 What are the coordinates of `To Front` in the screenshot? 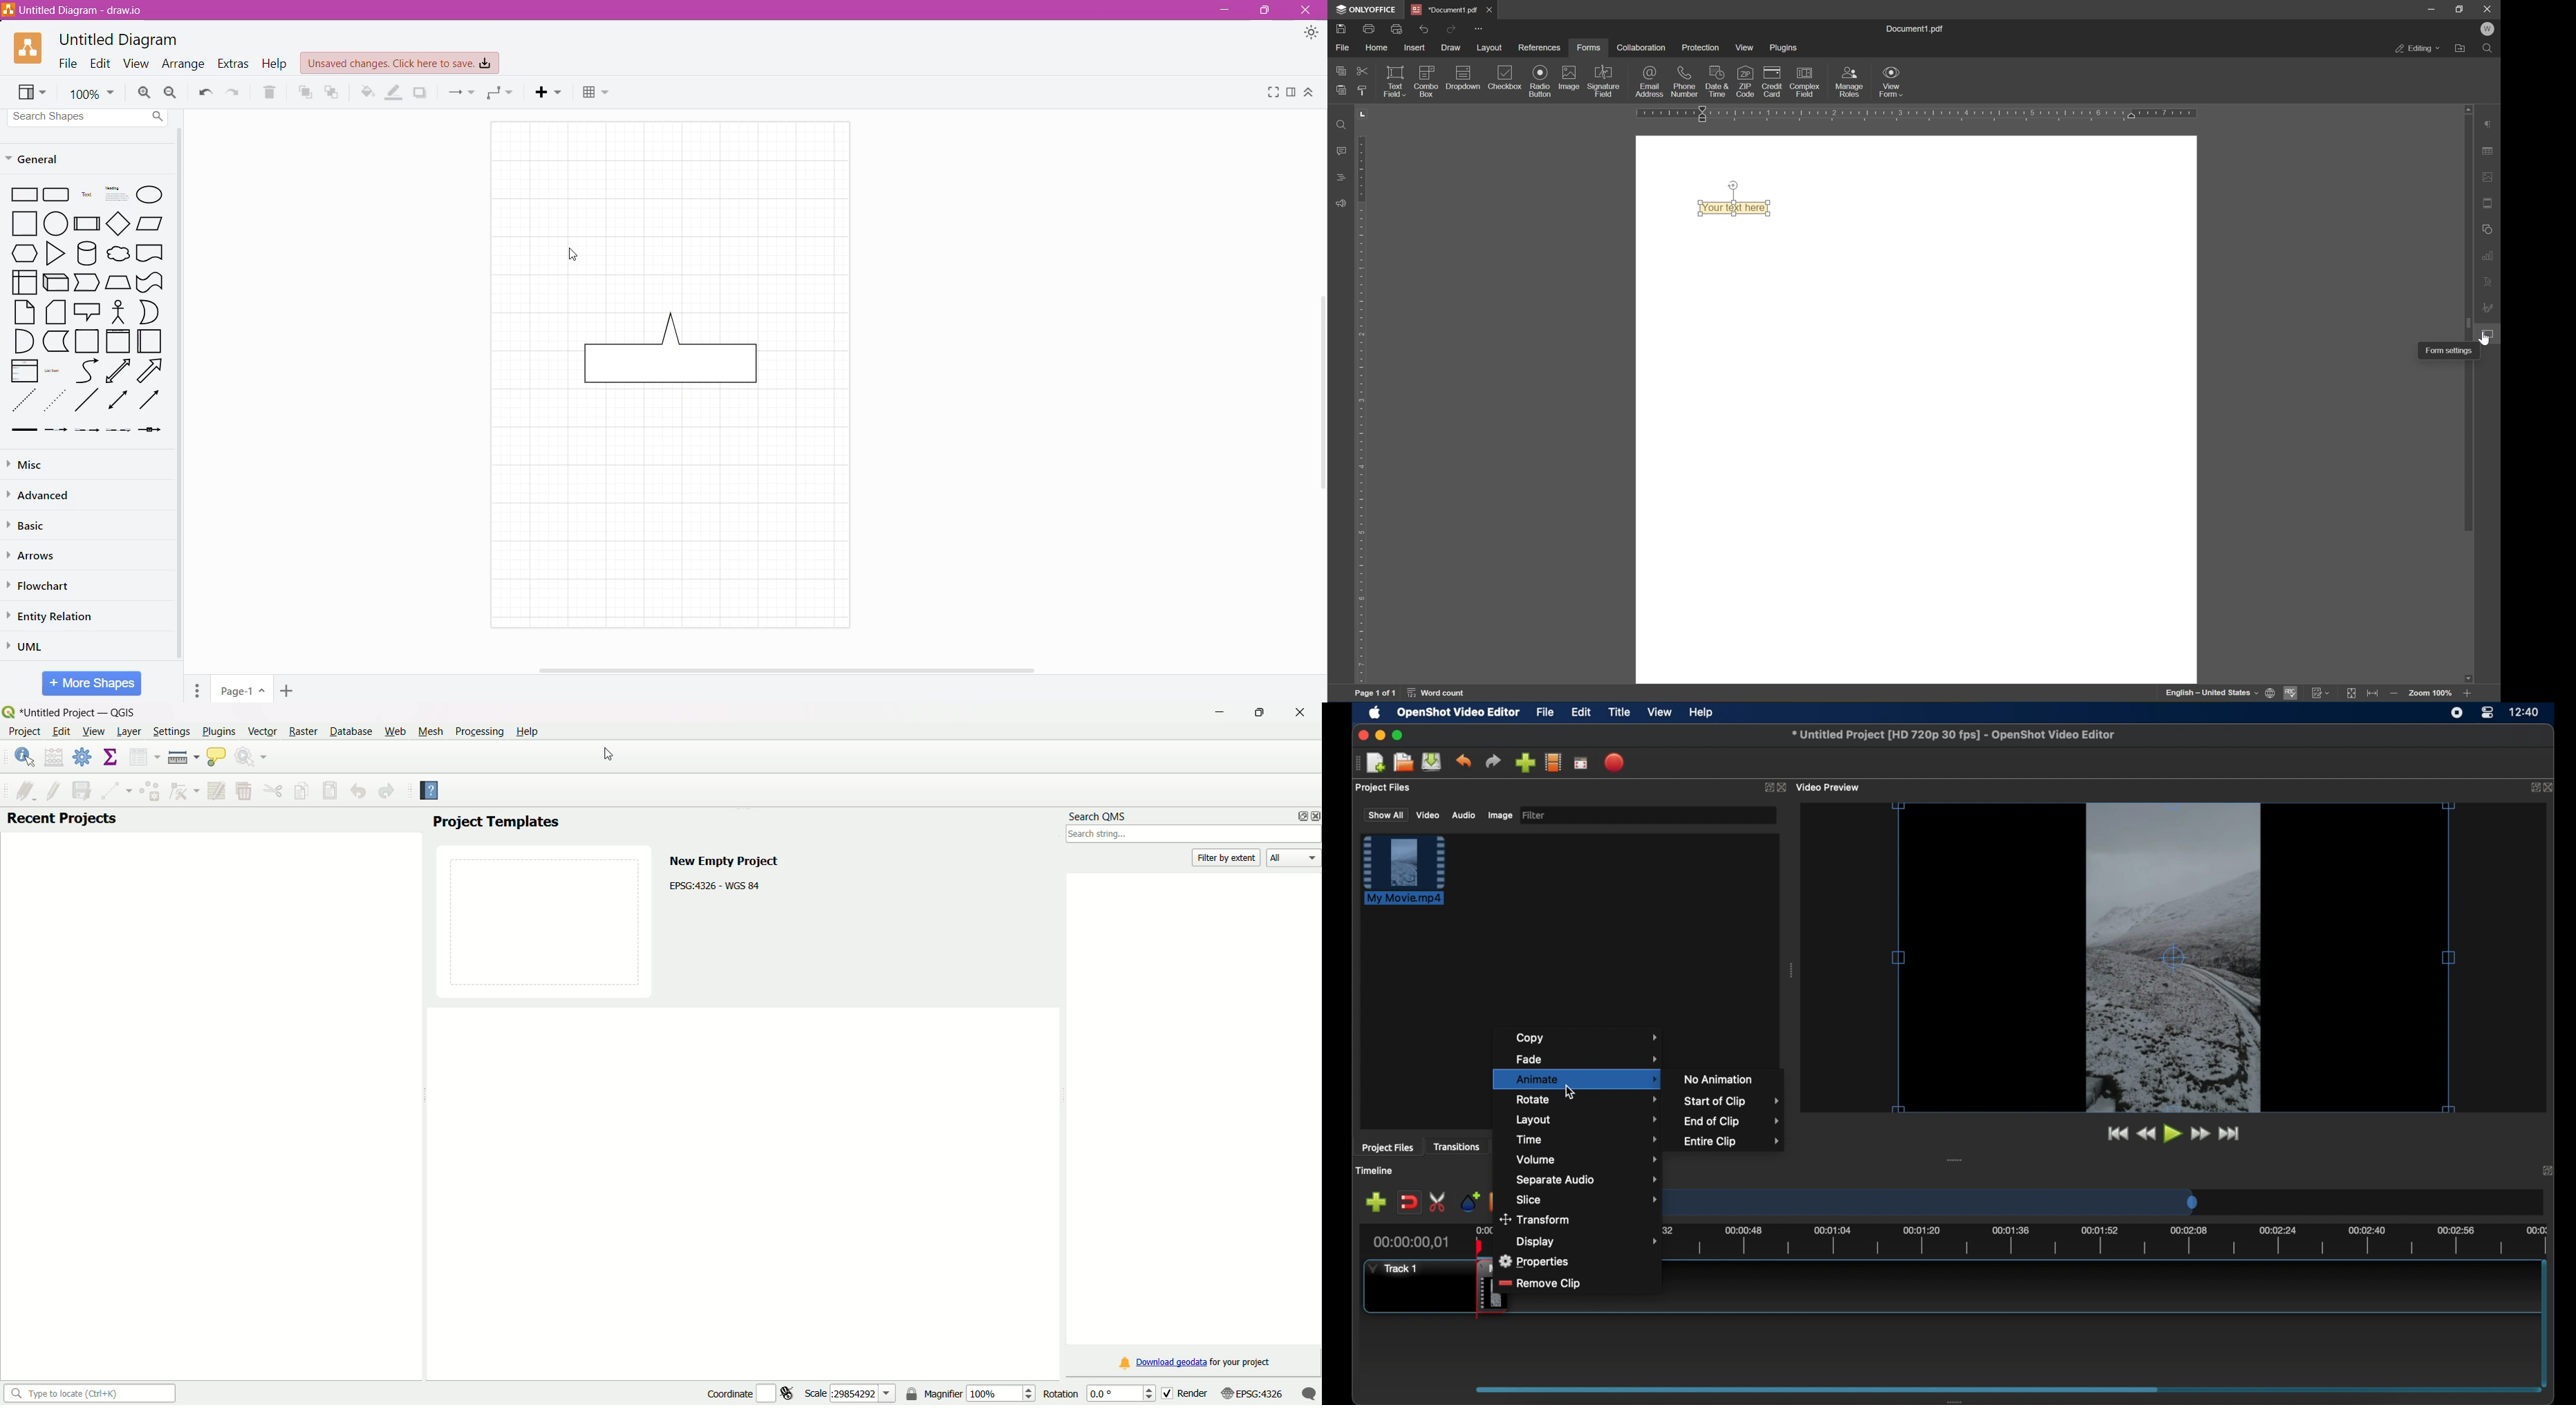 It's located at (304, 92).